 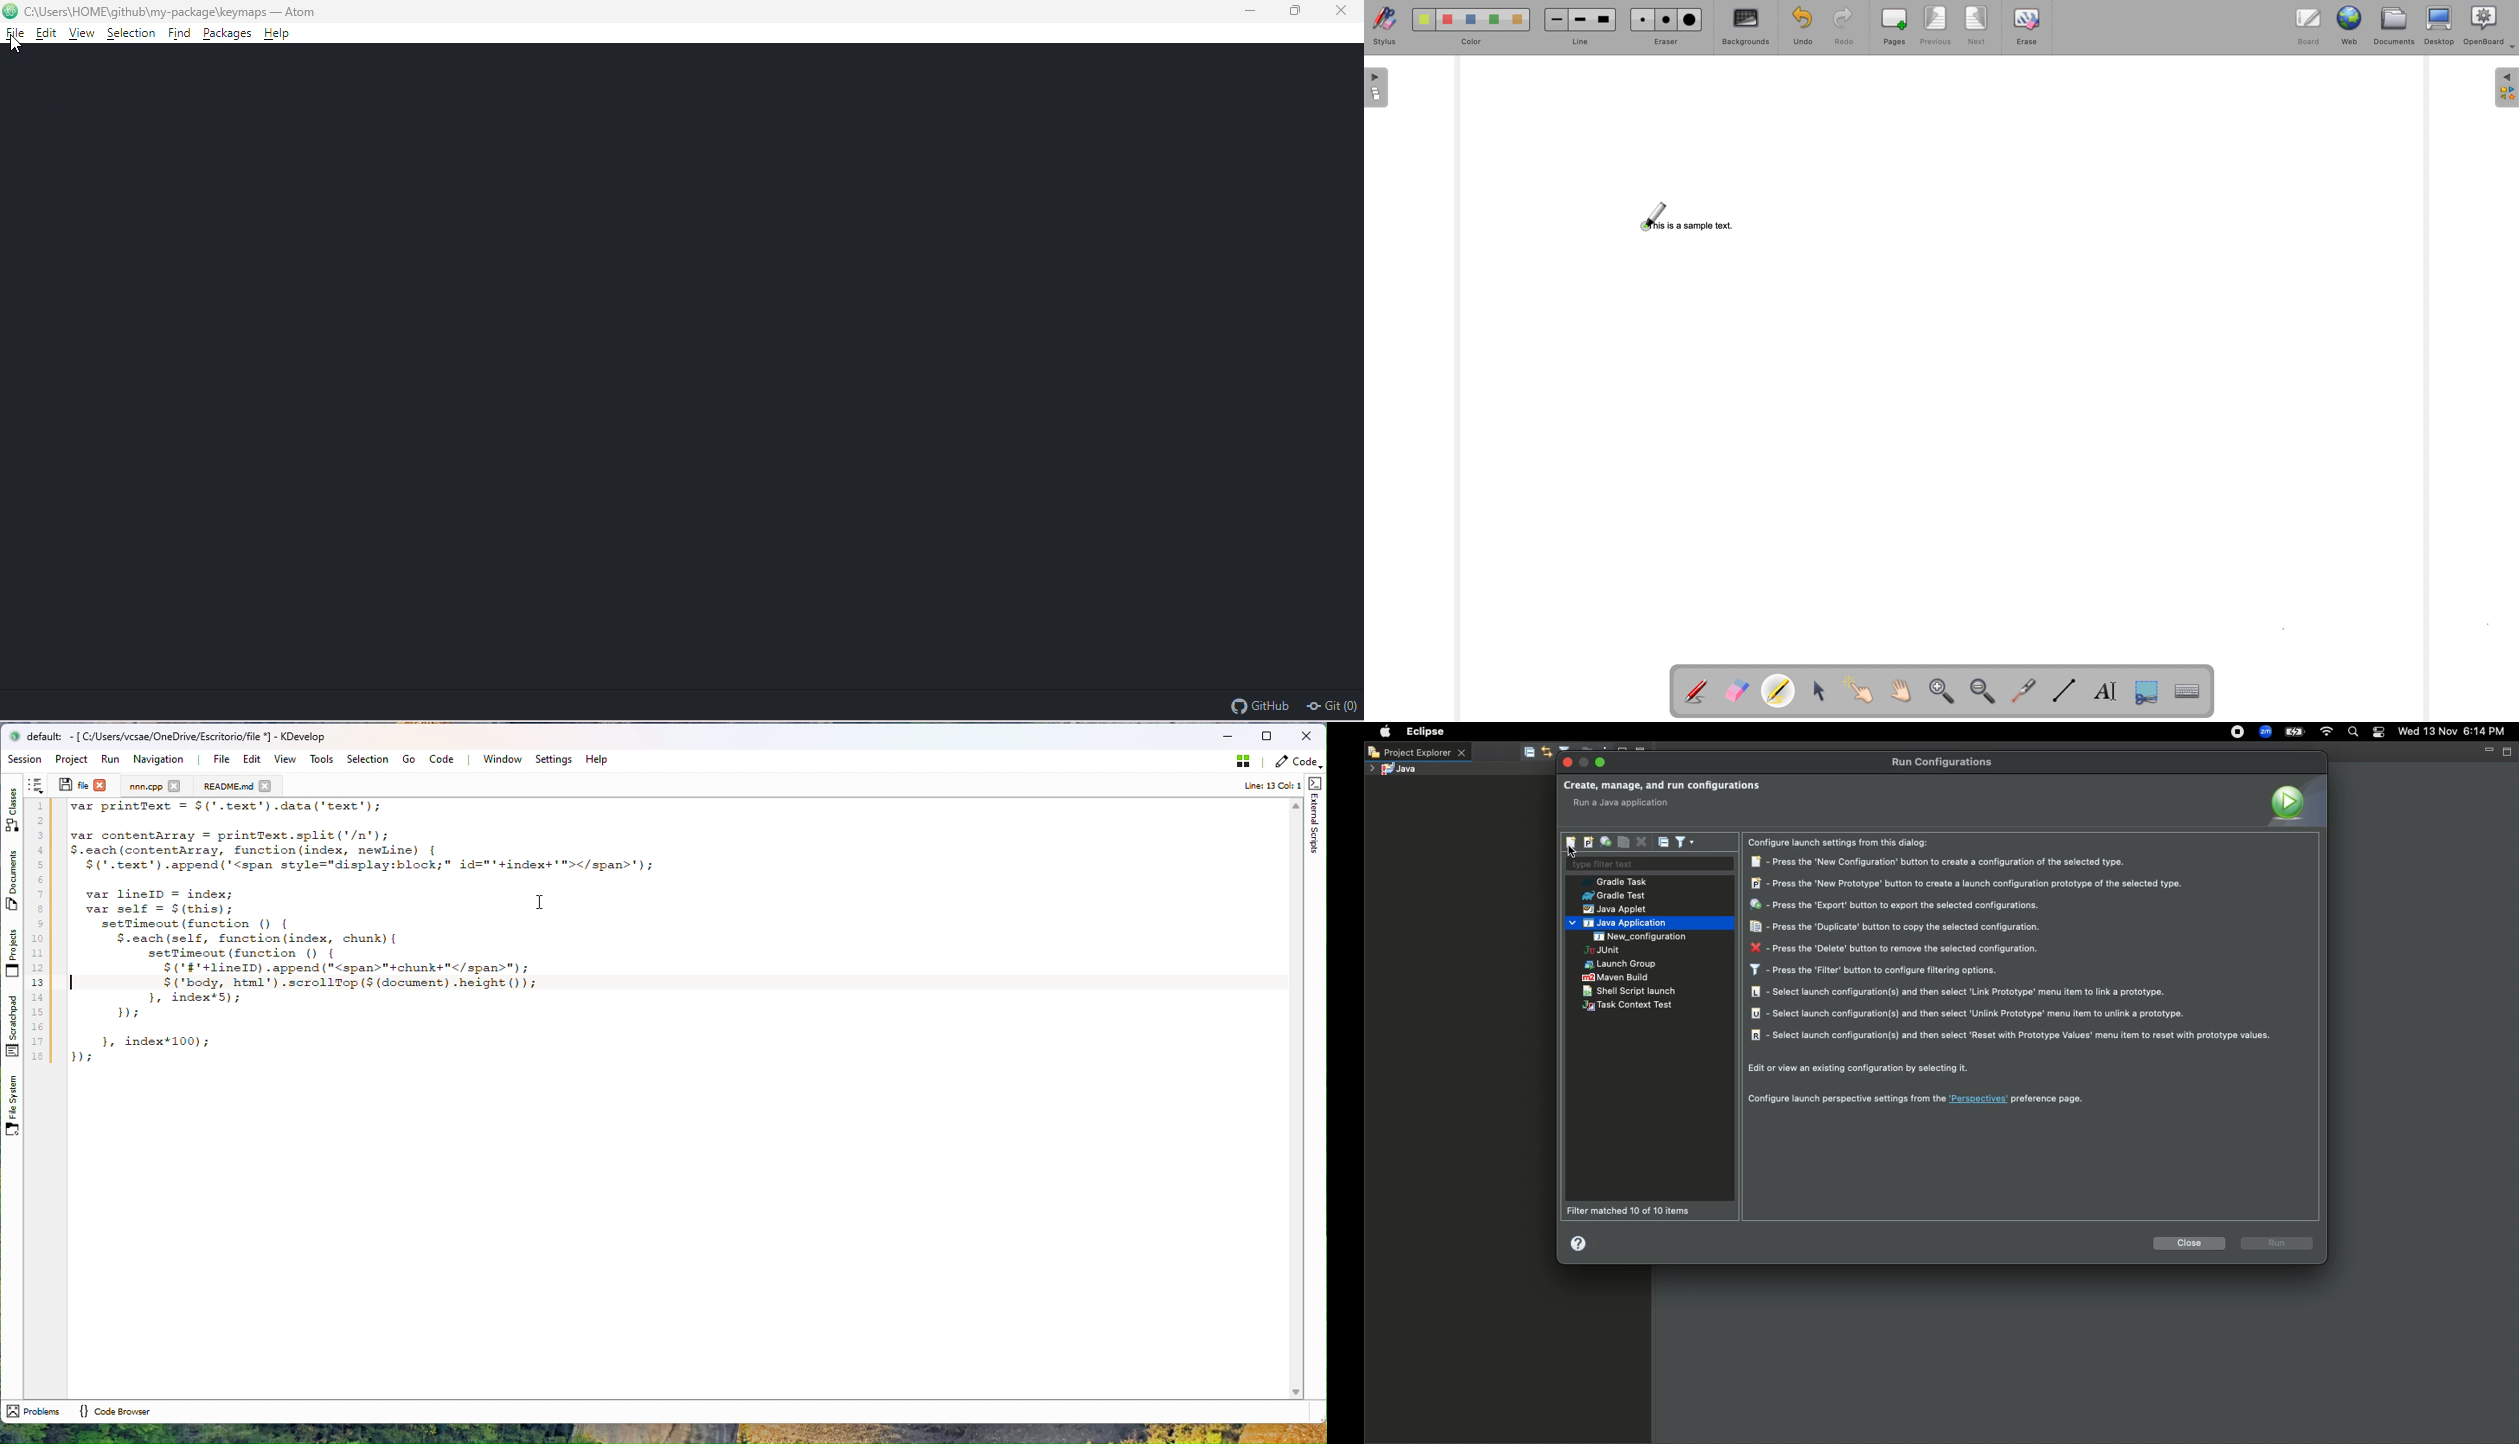 What do you see at coordinates (1471, 20) in the screenshot?
I see `Color 3` at bounding box center [1471, 20].